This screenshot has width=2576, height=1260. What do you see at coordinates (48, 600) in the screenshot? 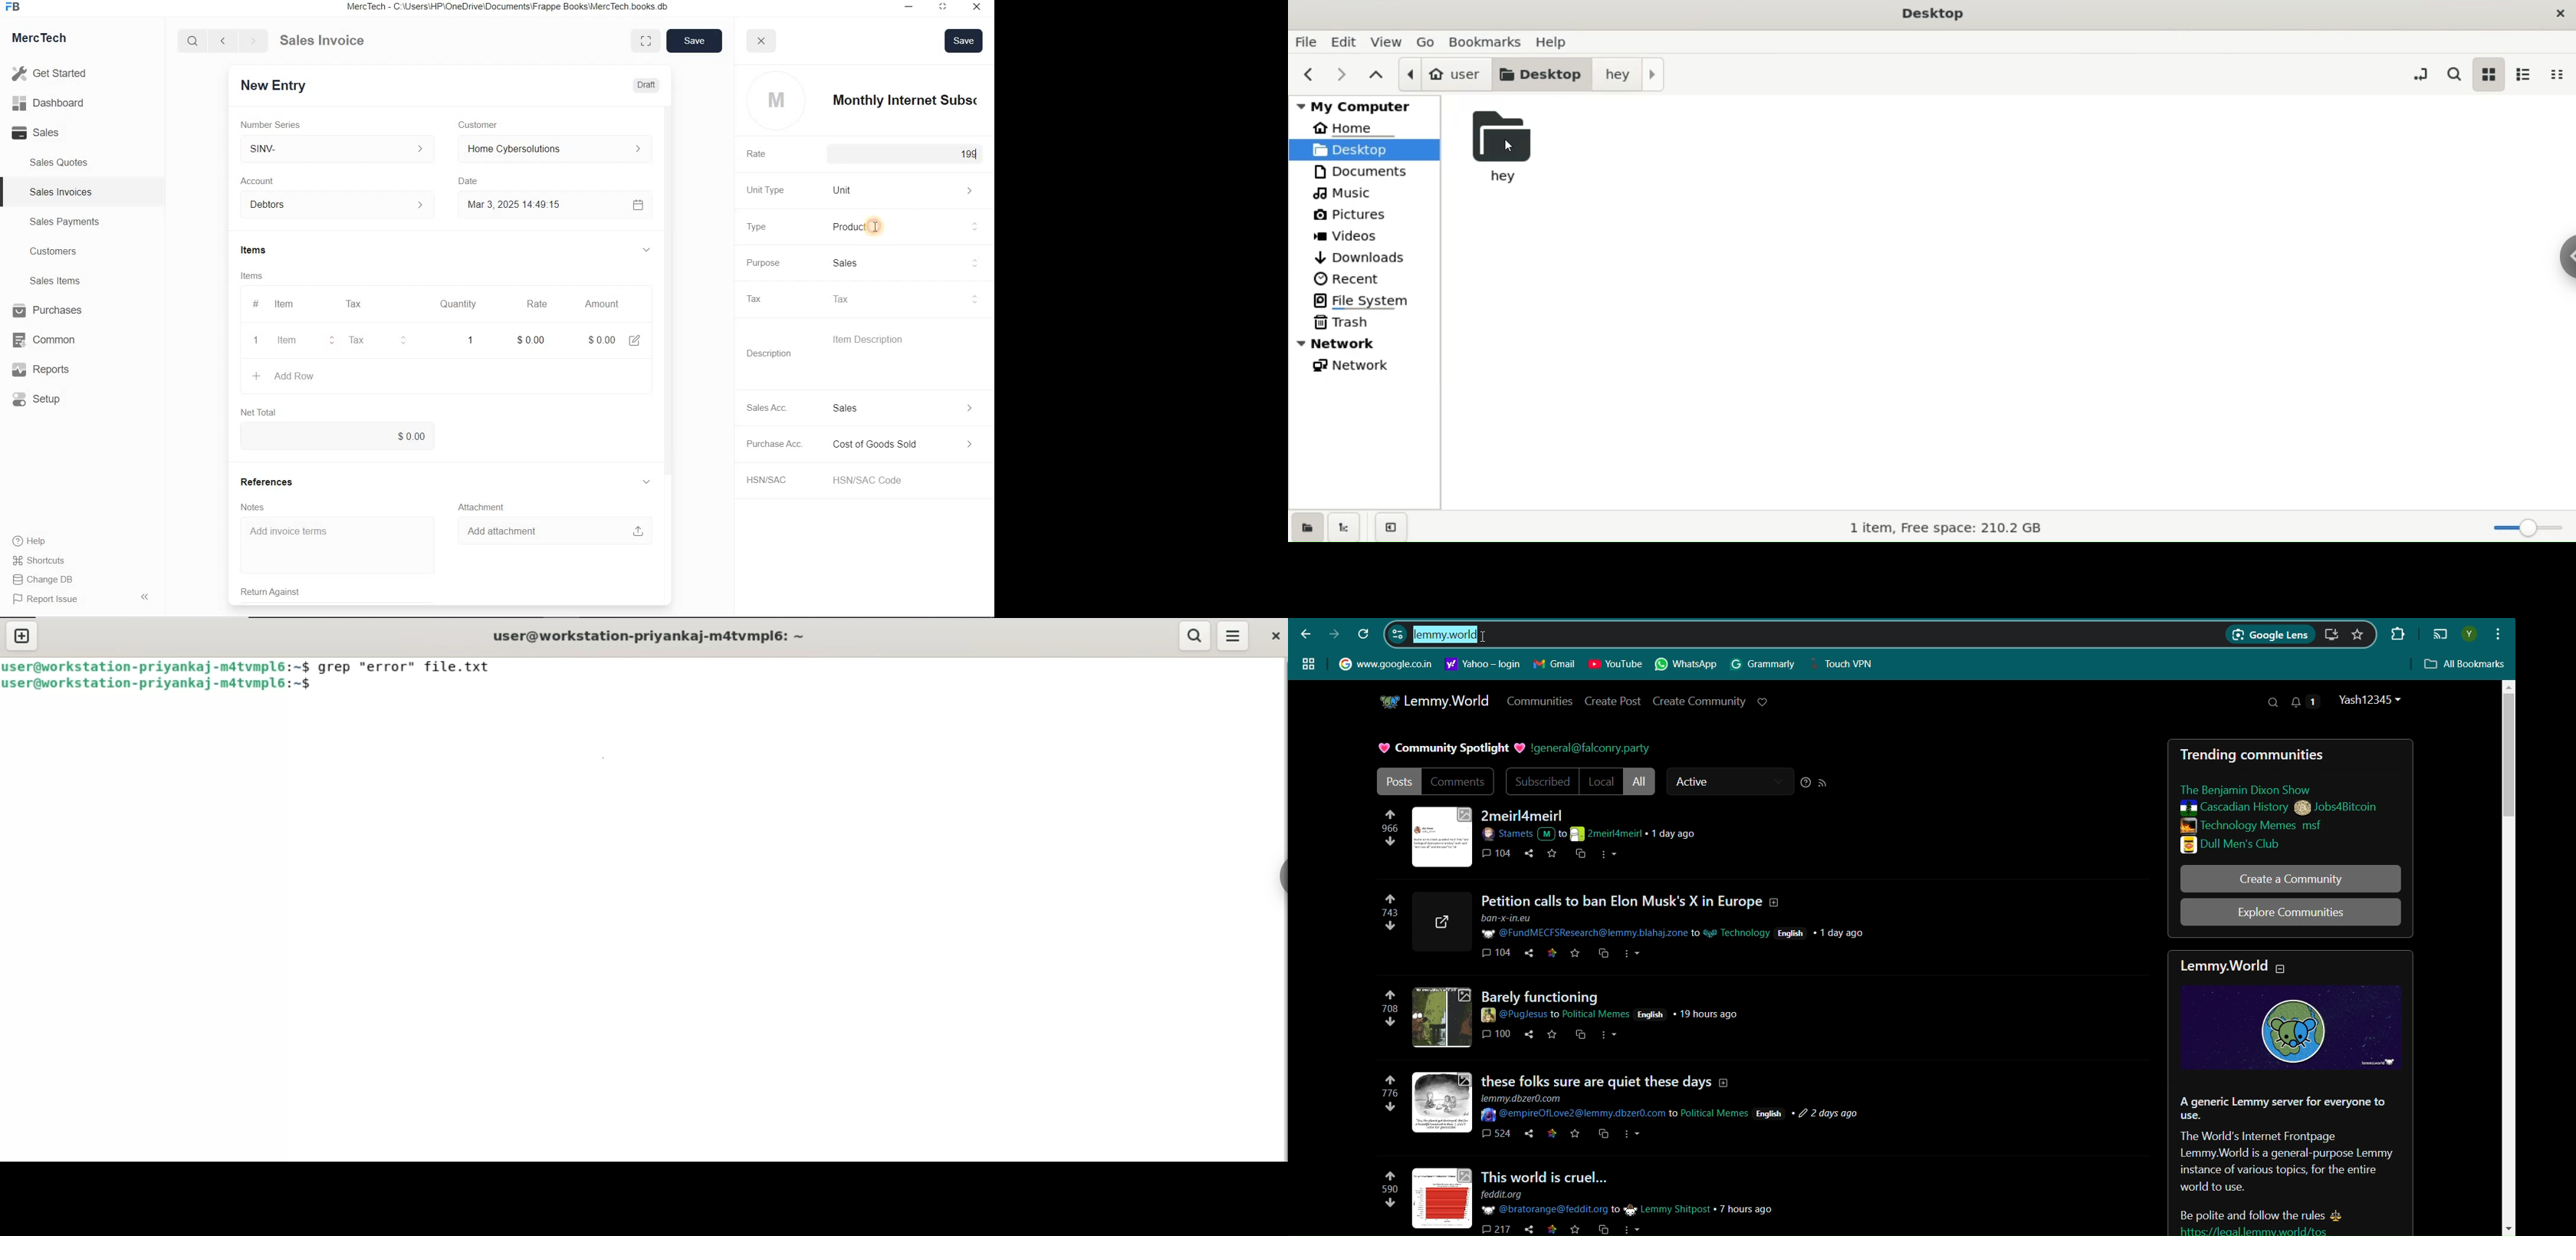
I see `Report Issue` at bounding box center [48, 600].